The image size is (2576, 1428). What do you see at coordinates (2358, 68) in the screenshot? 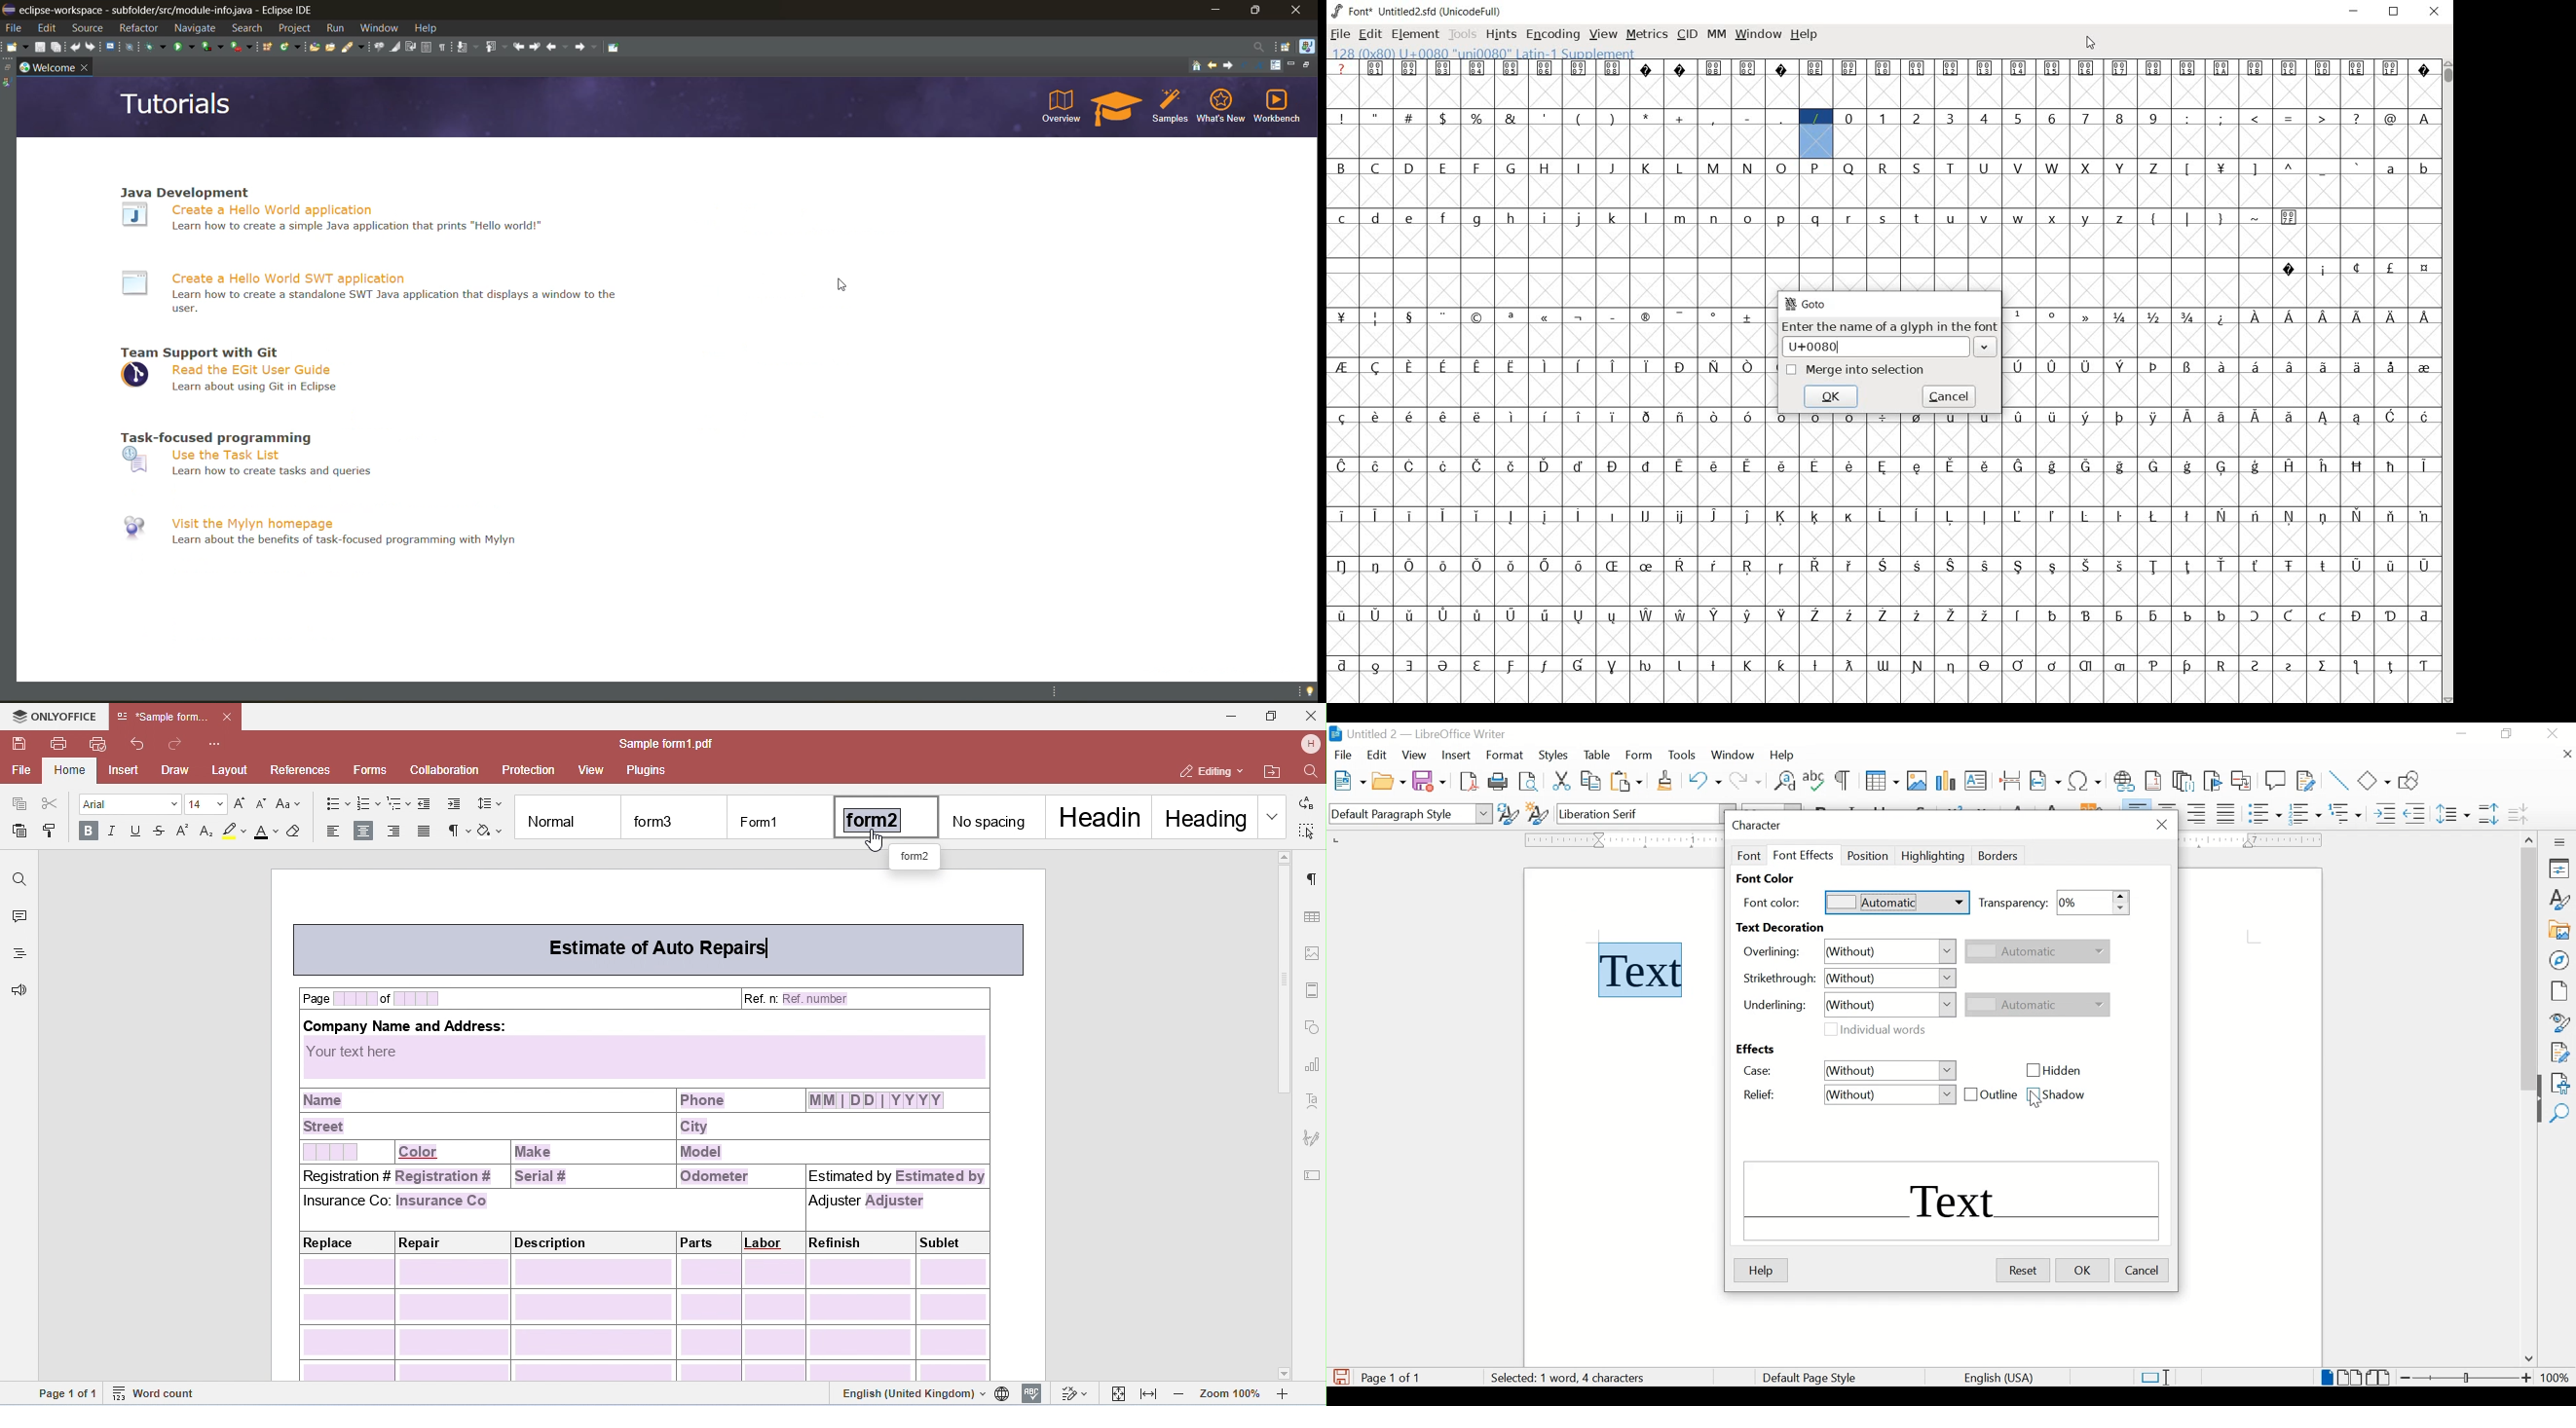
I see `glyph` at bounding box center [2358, 68].